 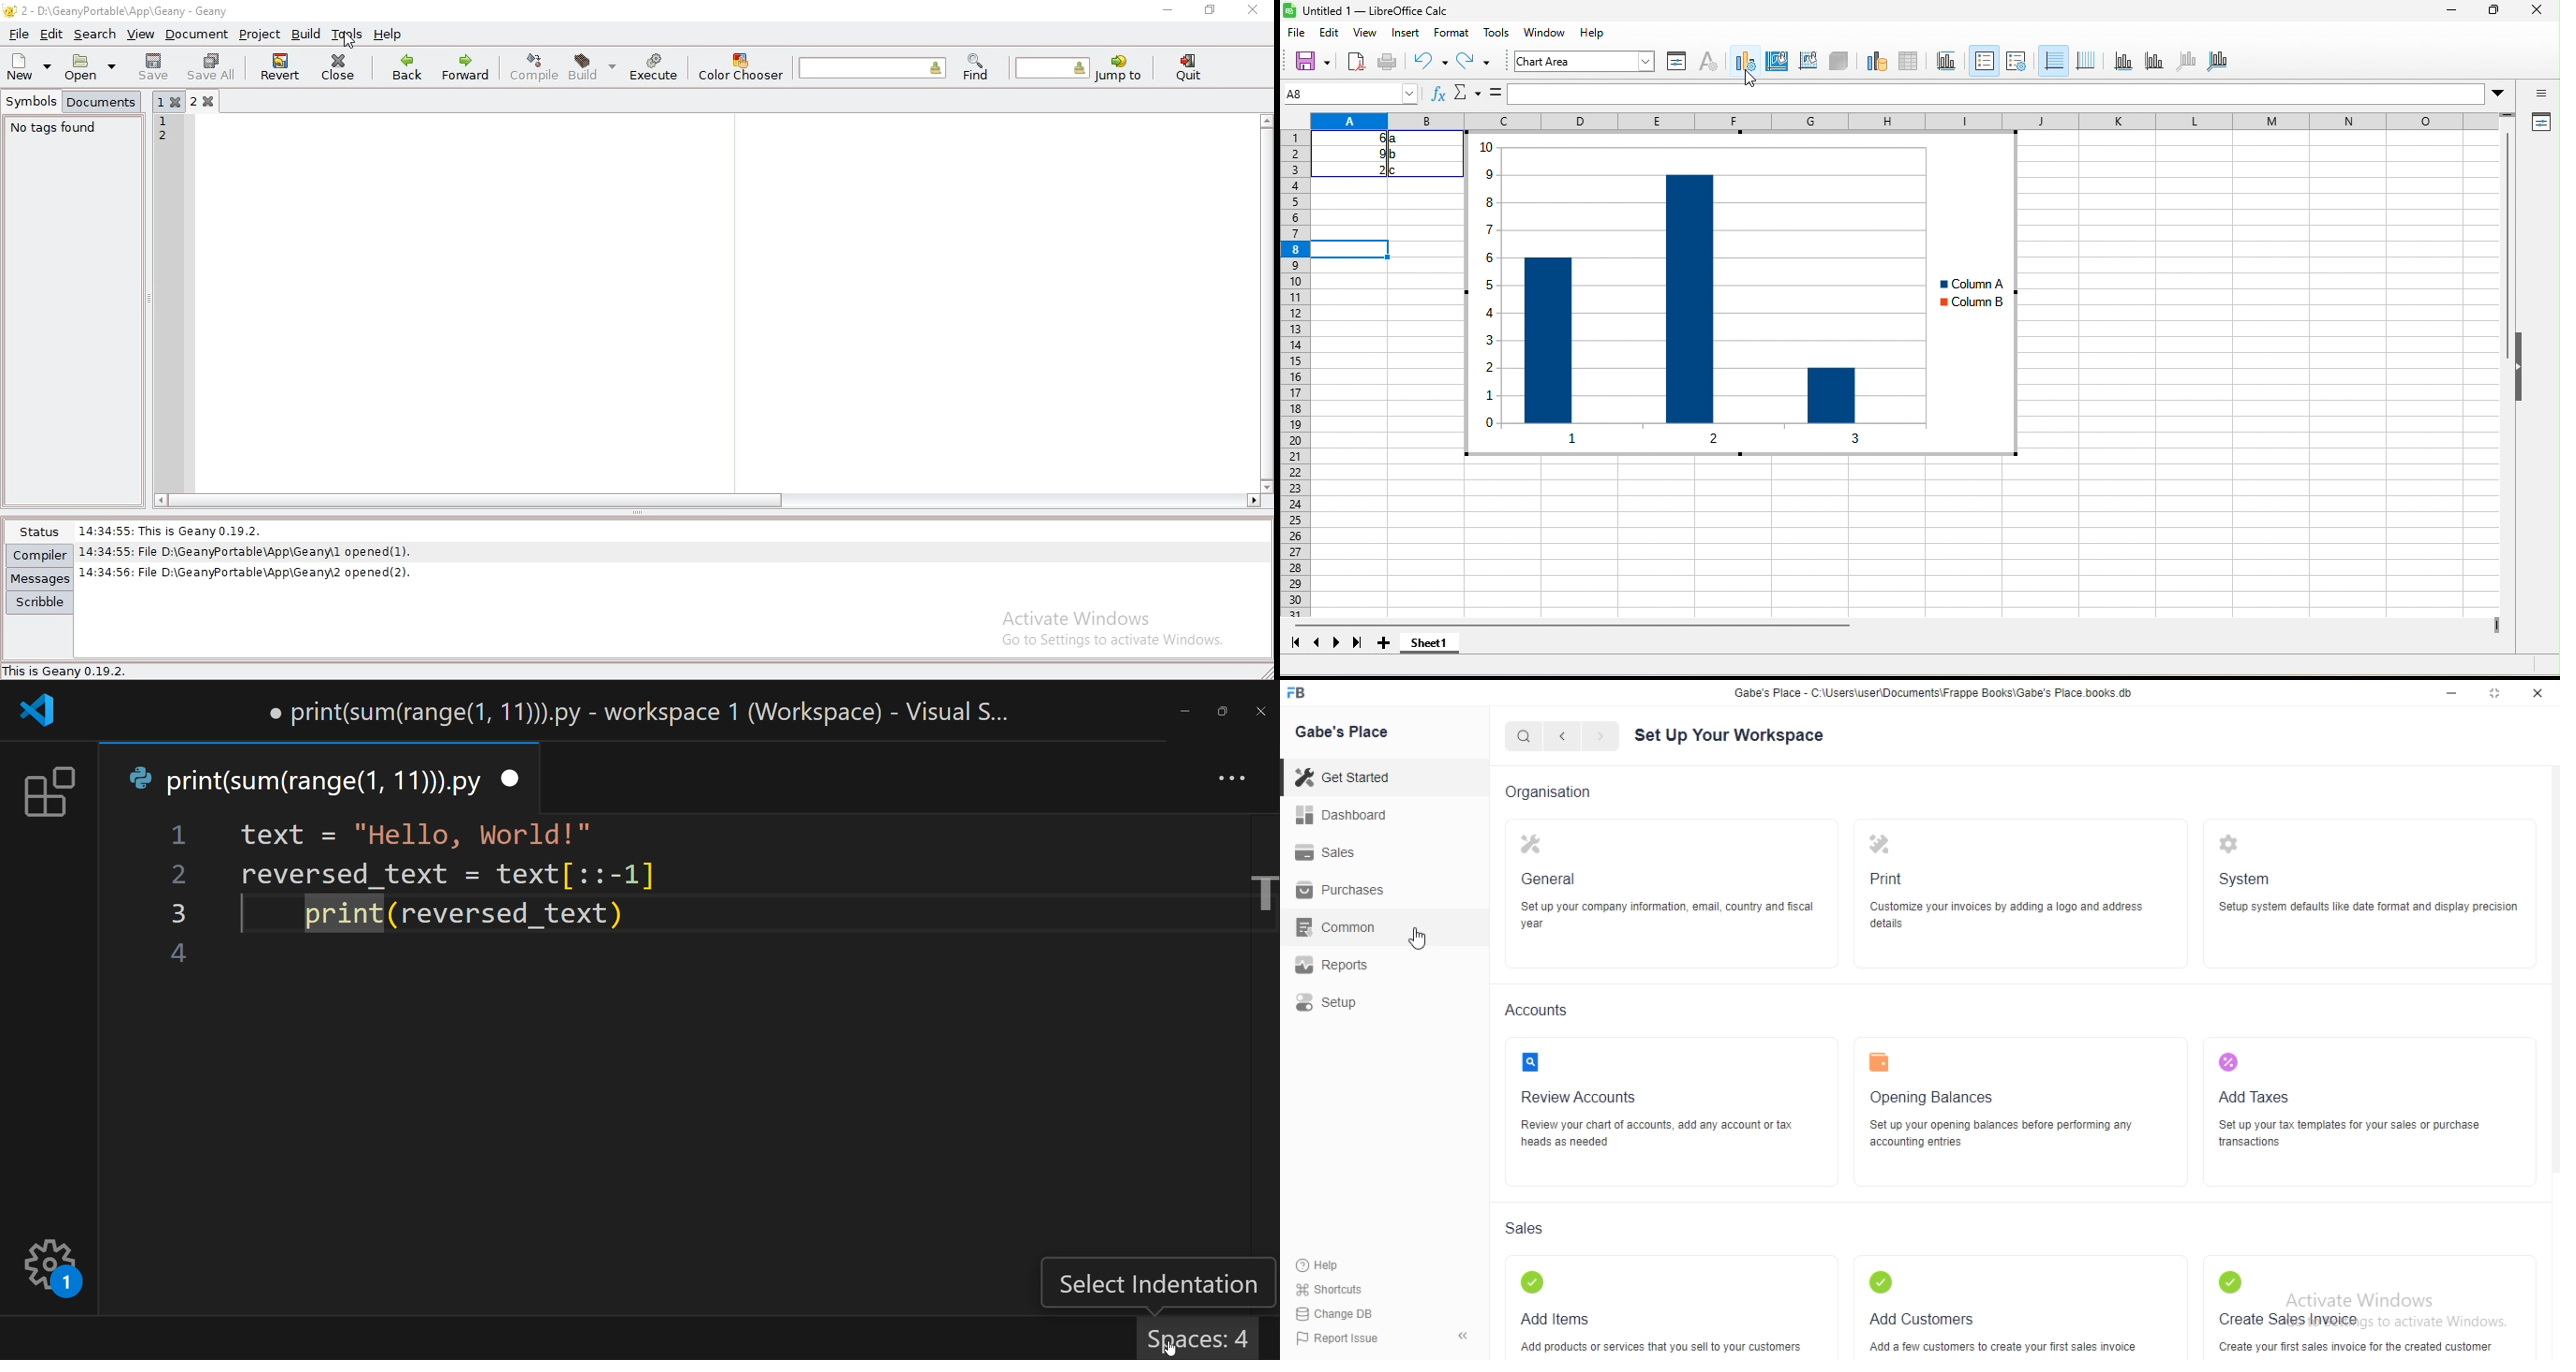 What do you see at coordinates (1494, 34) in the screenshot?
I see `styles` at bounding box center [1494, 34].